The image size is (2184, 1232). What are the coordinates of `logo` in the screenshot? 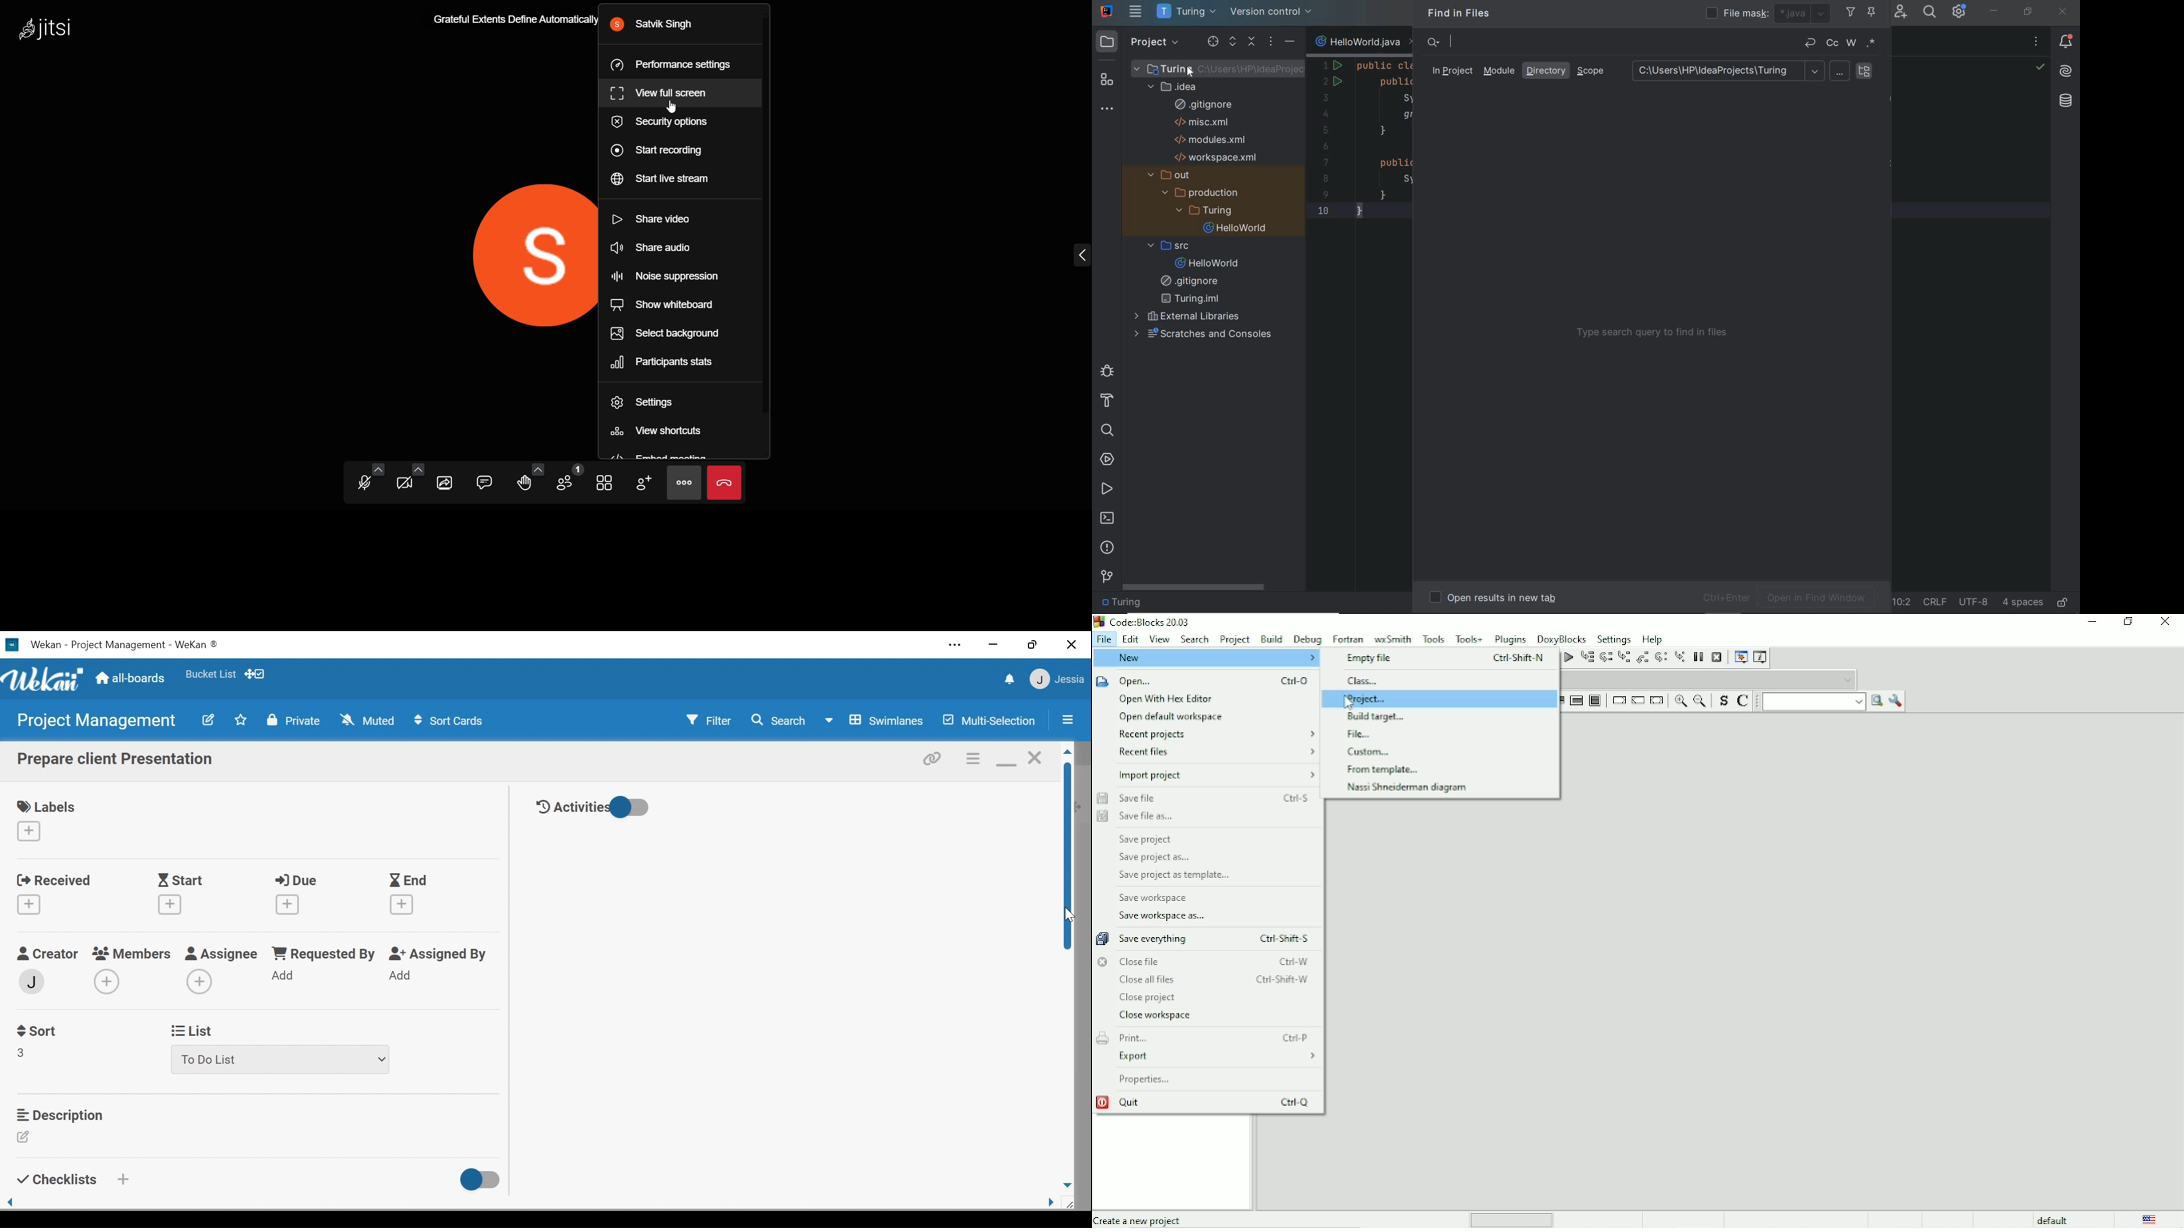 It's located at (47, 31).